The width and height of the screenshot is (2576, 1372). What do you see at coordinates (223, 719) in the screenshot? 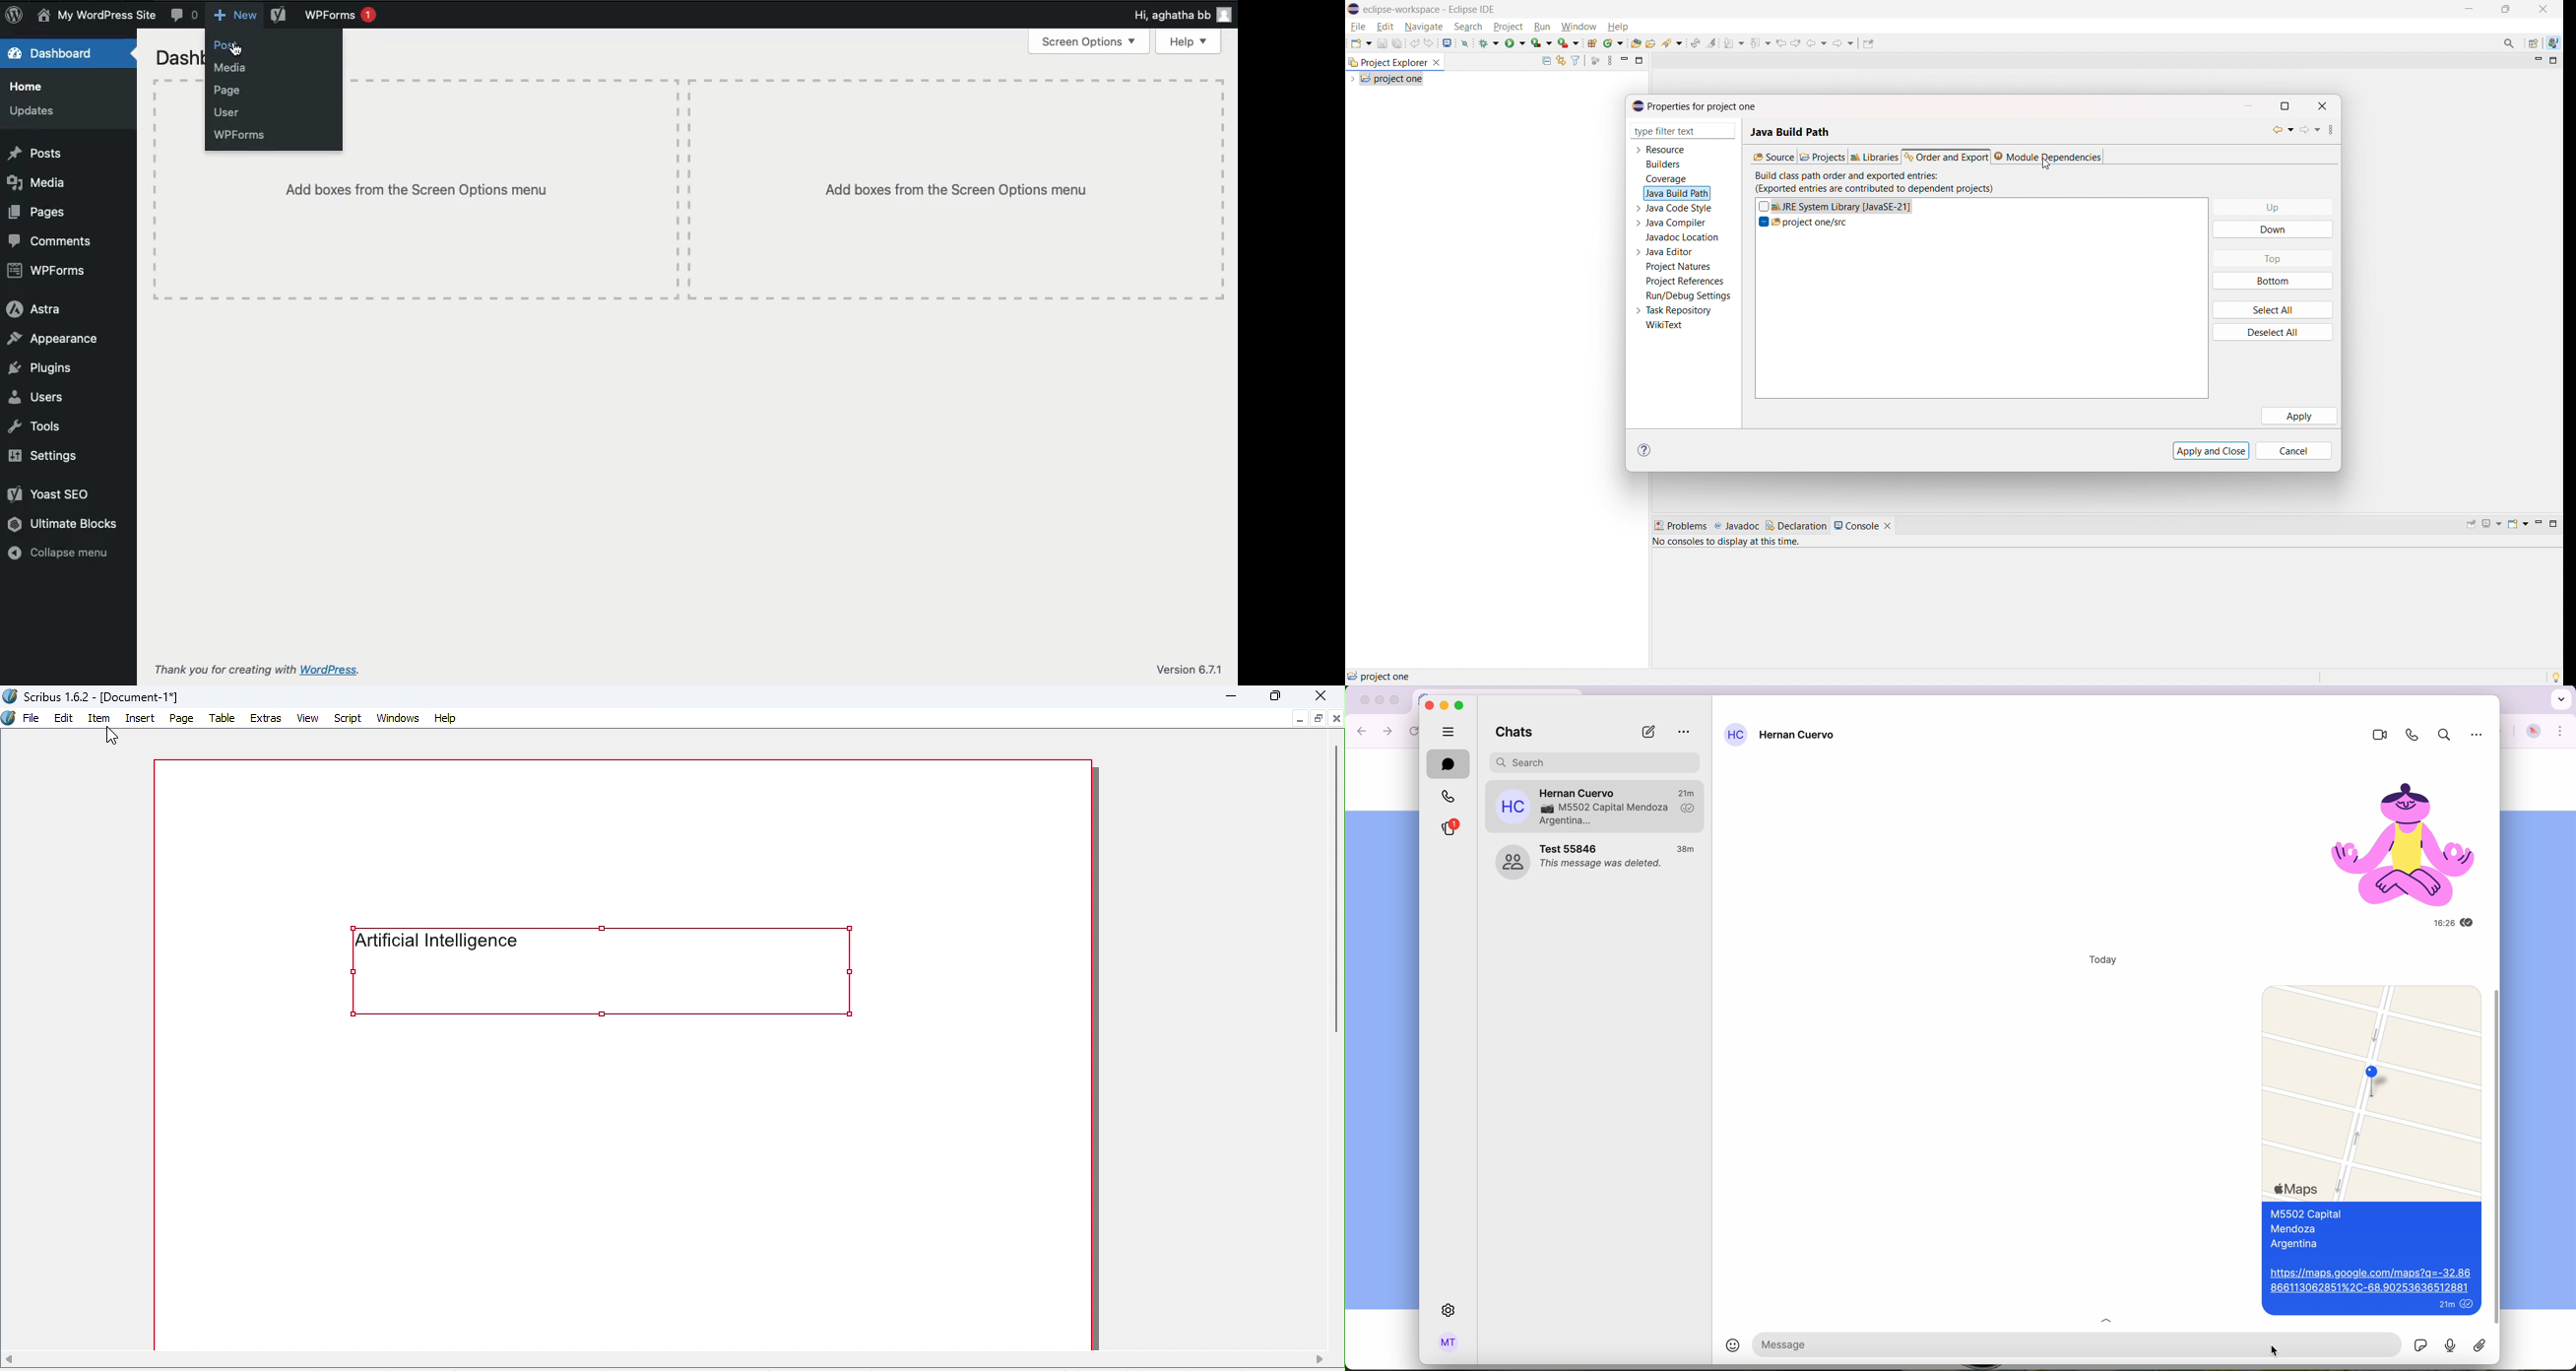
I see `Table` at bounding box center [223, 719].